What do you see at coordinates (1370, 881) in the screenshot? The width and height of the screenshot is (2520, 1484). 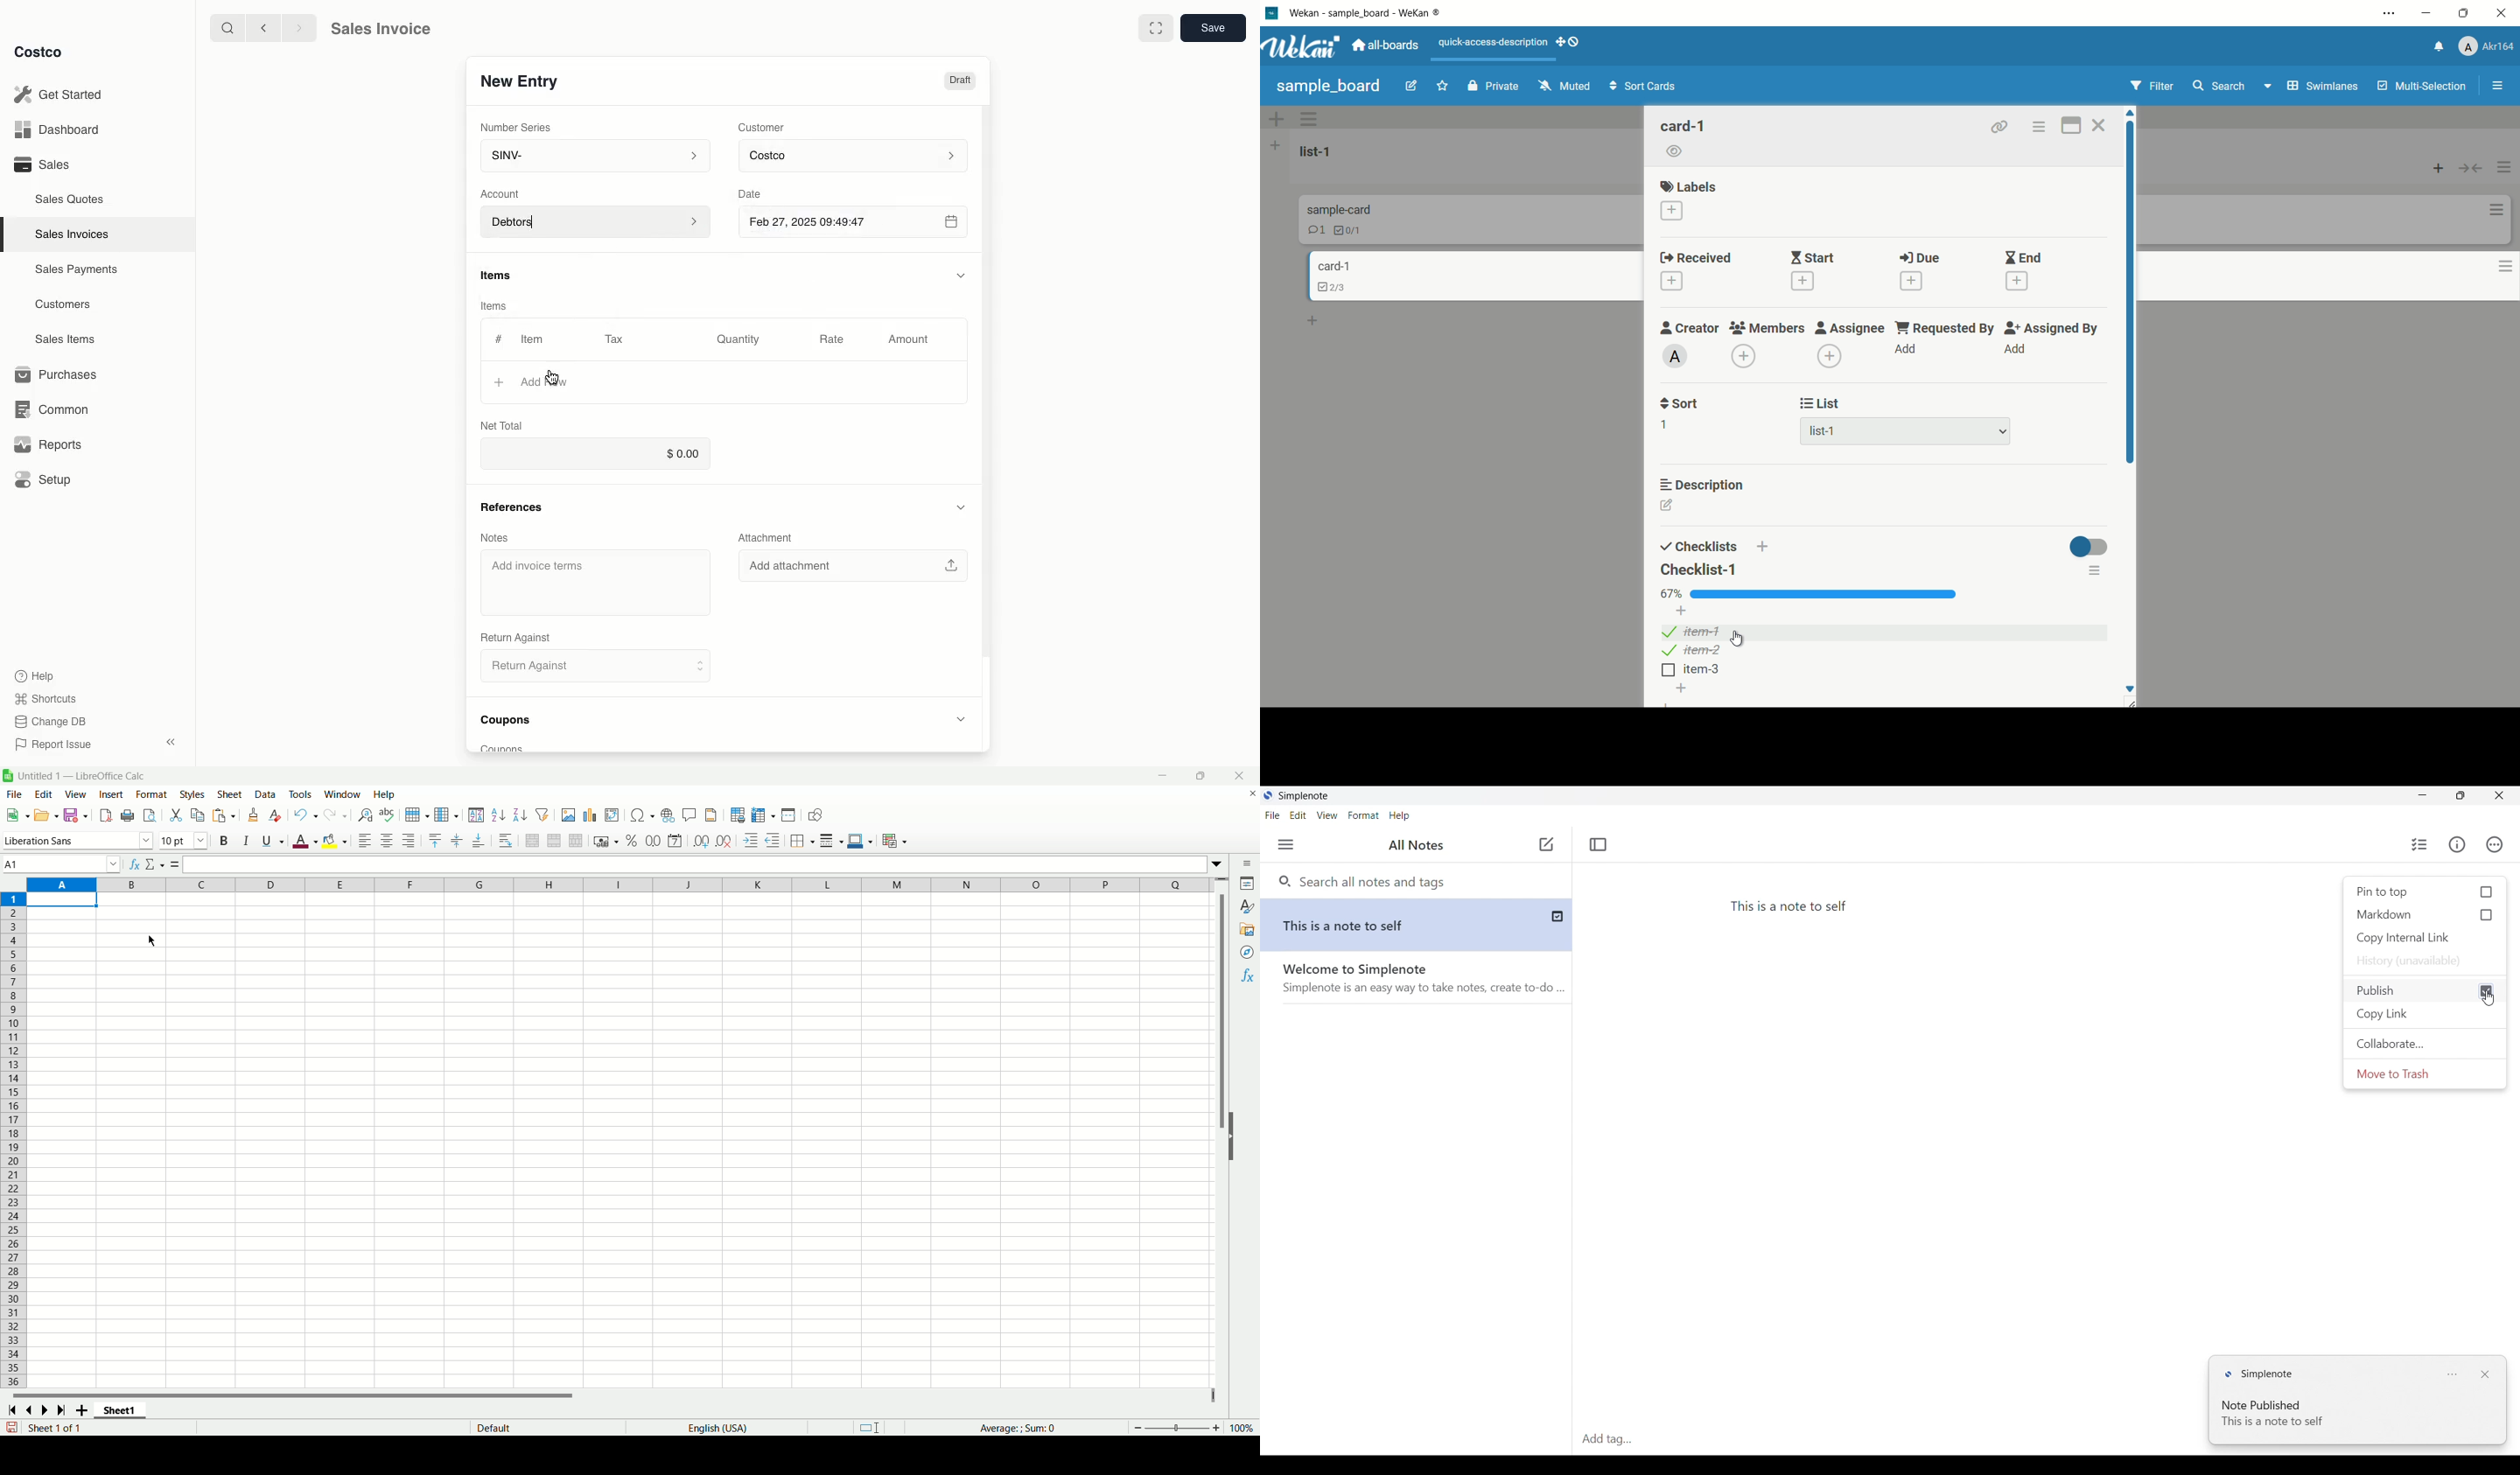 I see `Search all notes and tags` at bounding box center [1370, 881].